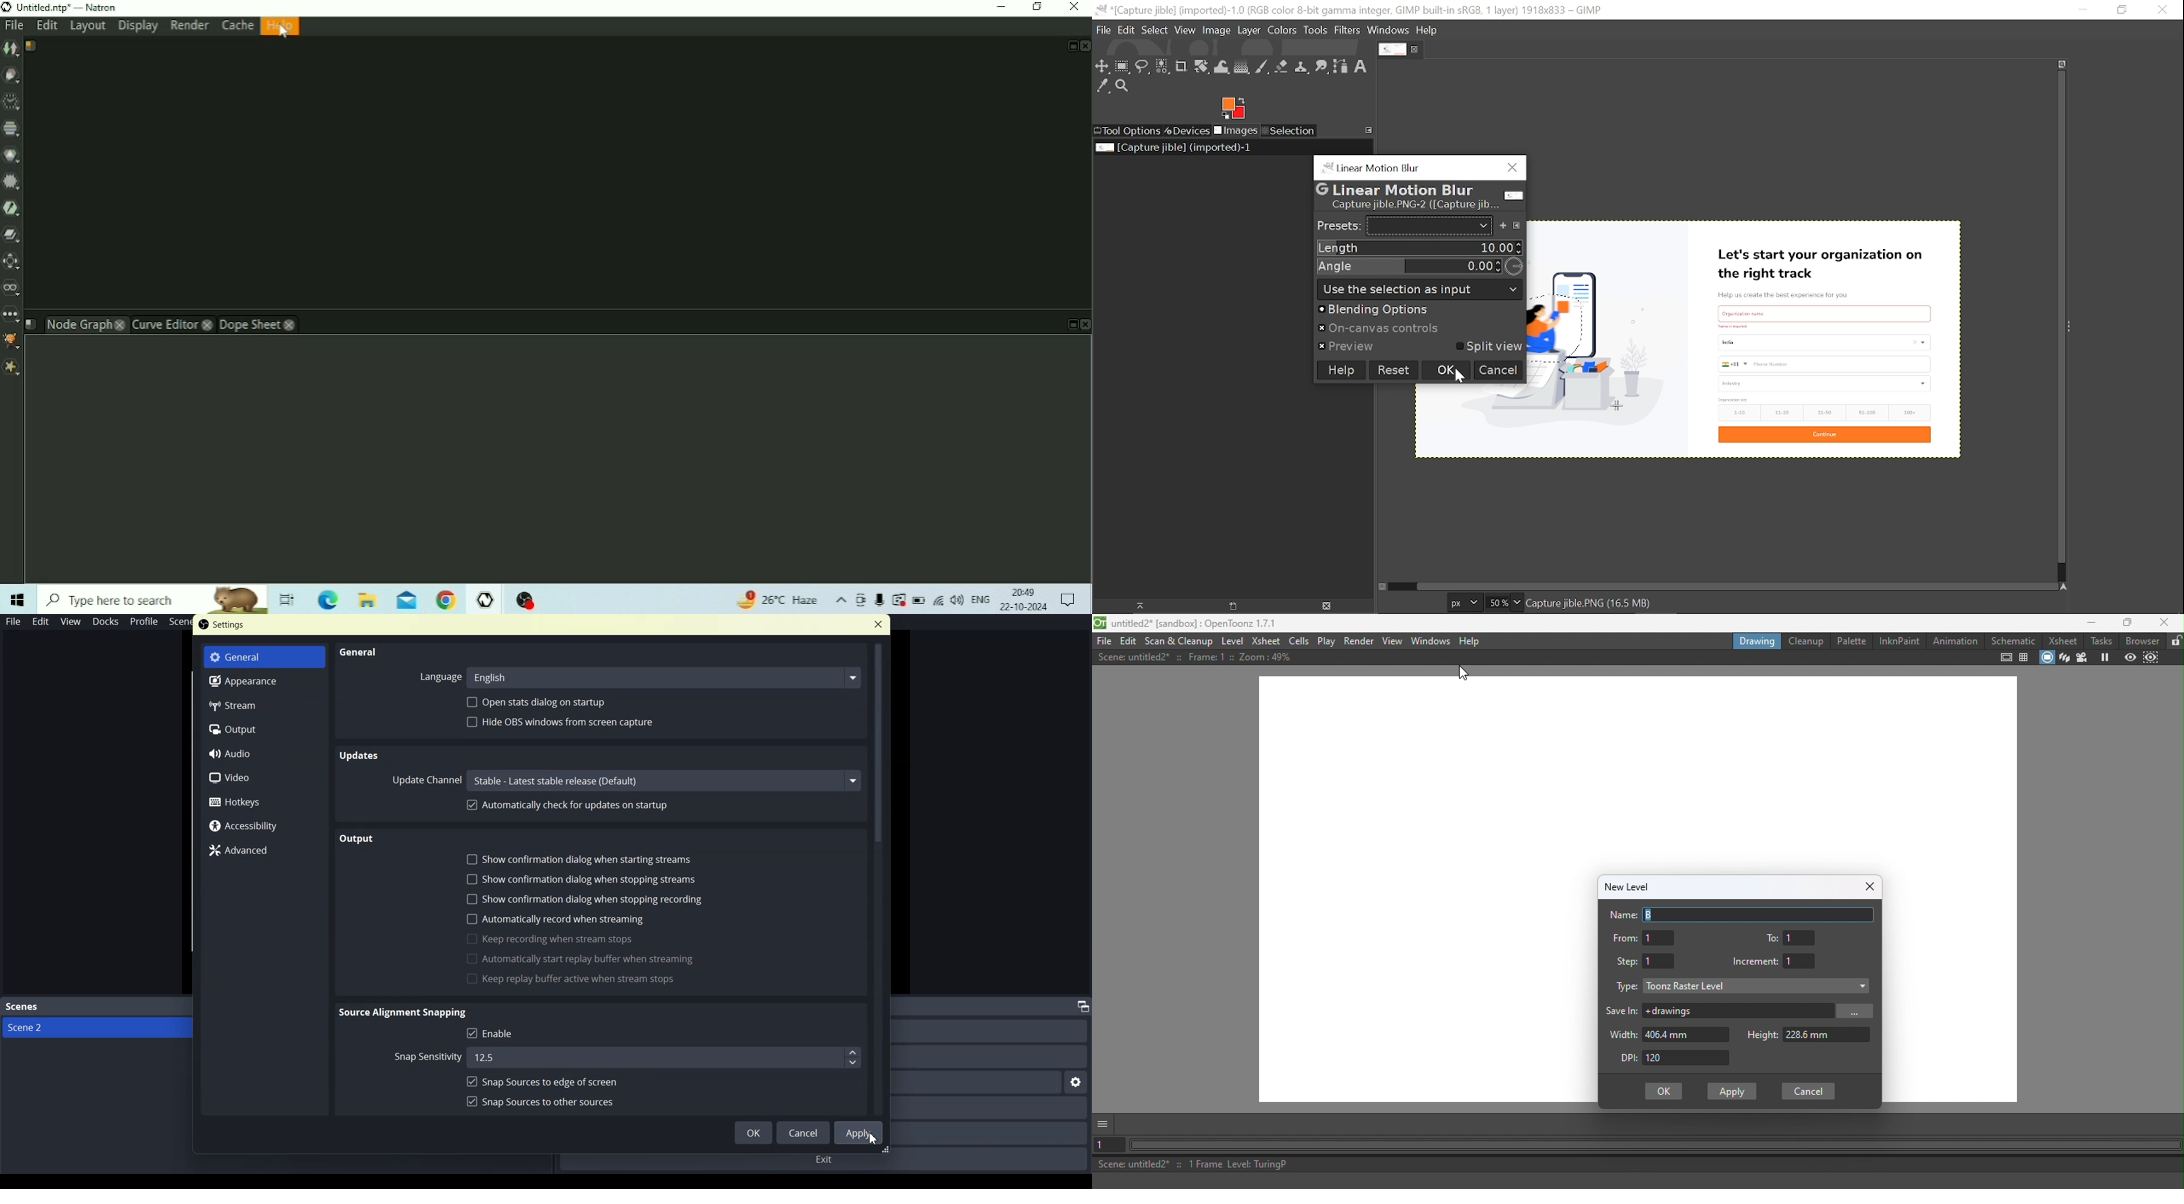 The width and height of the screenshot is (2184, 1204). Describe the element at coordinates (144, 622) in the screenshot. I see `Profile` at that location.